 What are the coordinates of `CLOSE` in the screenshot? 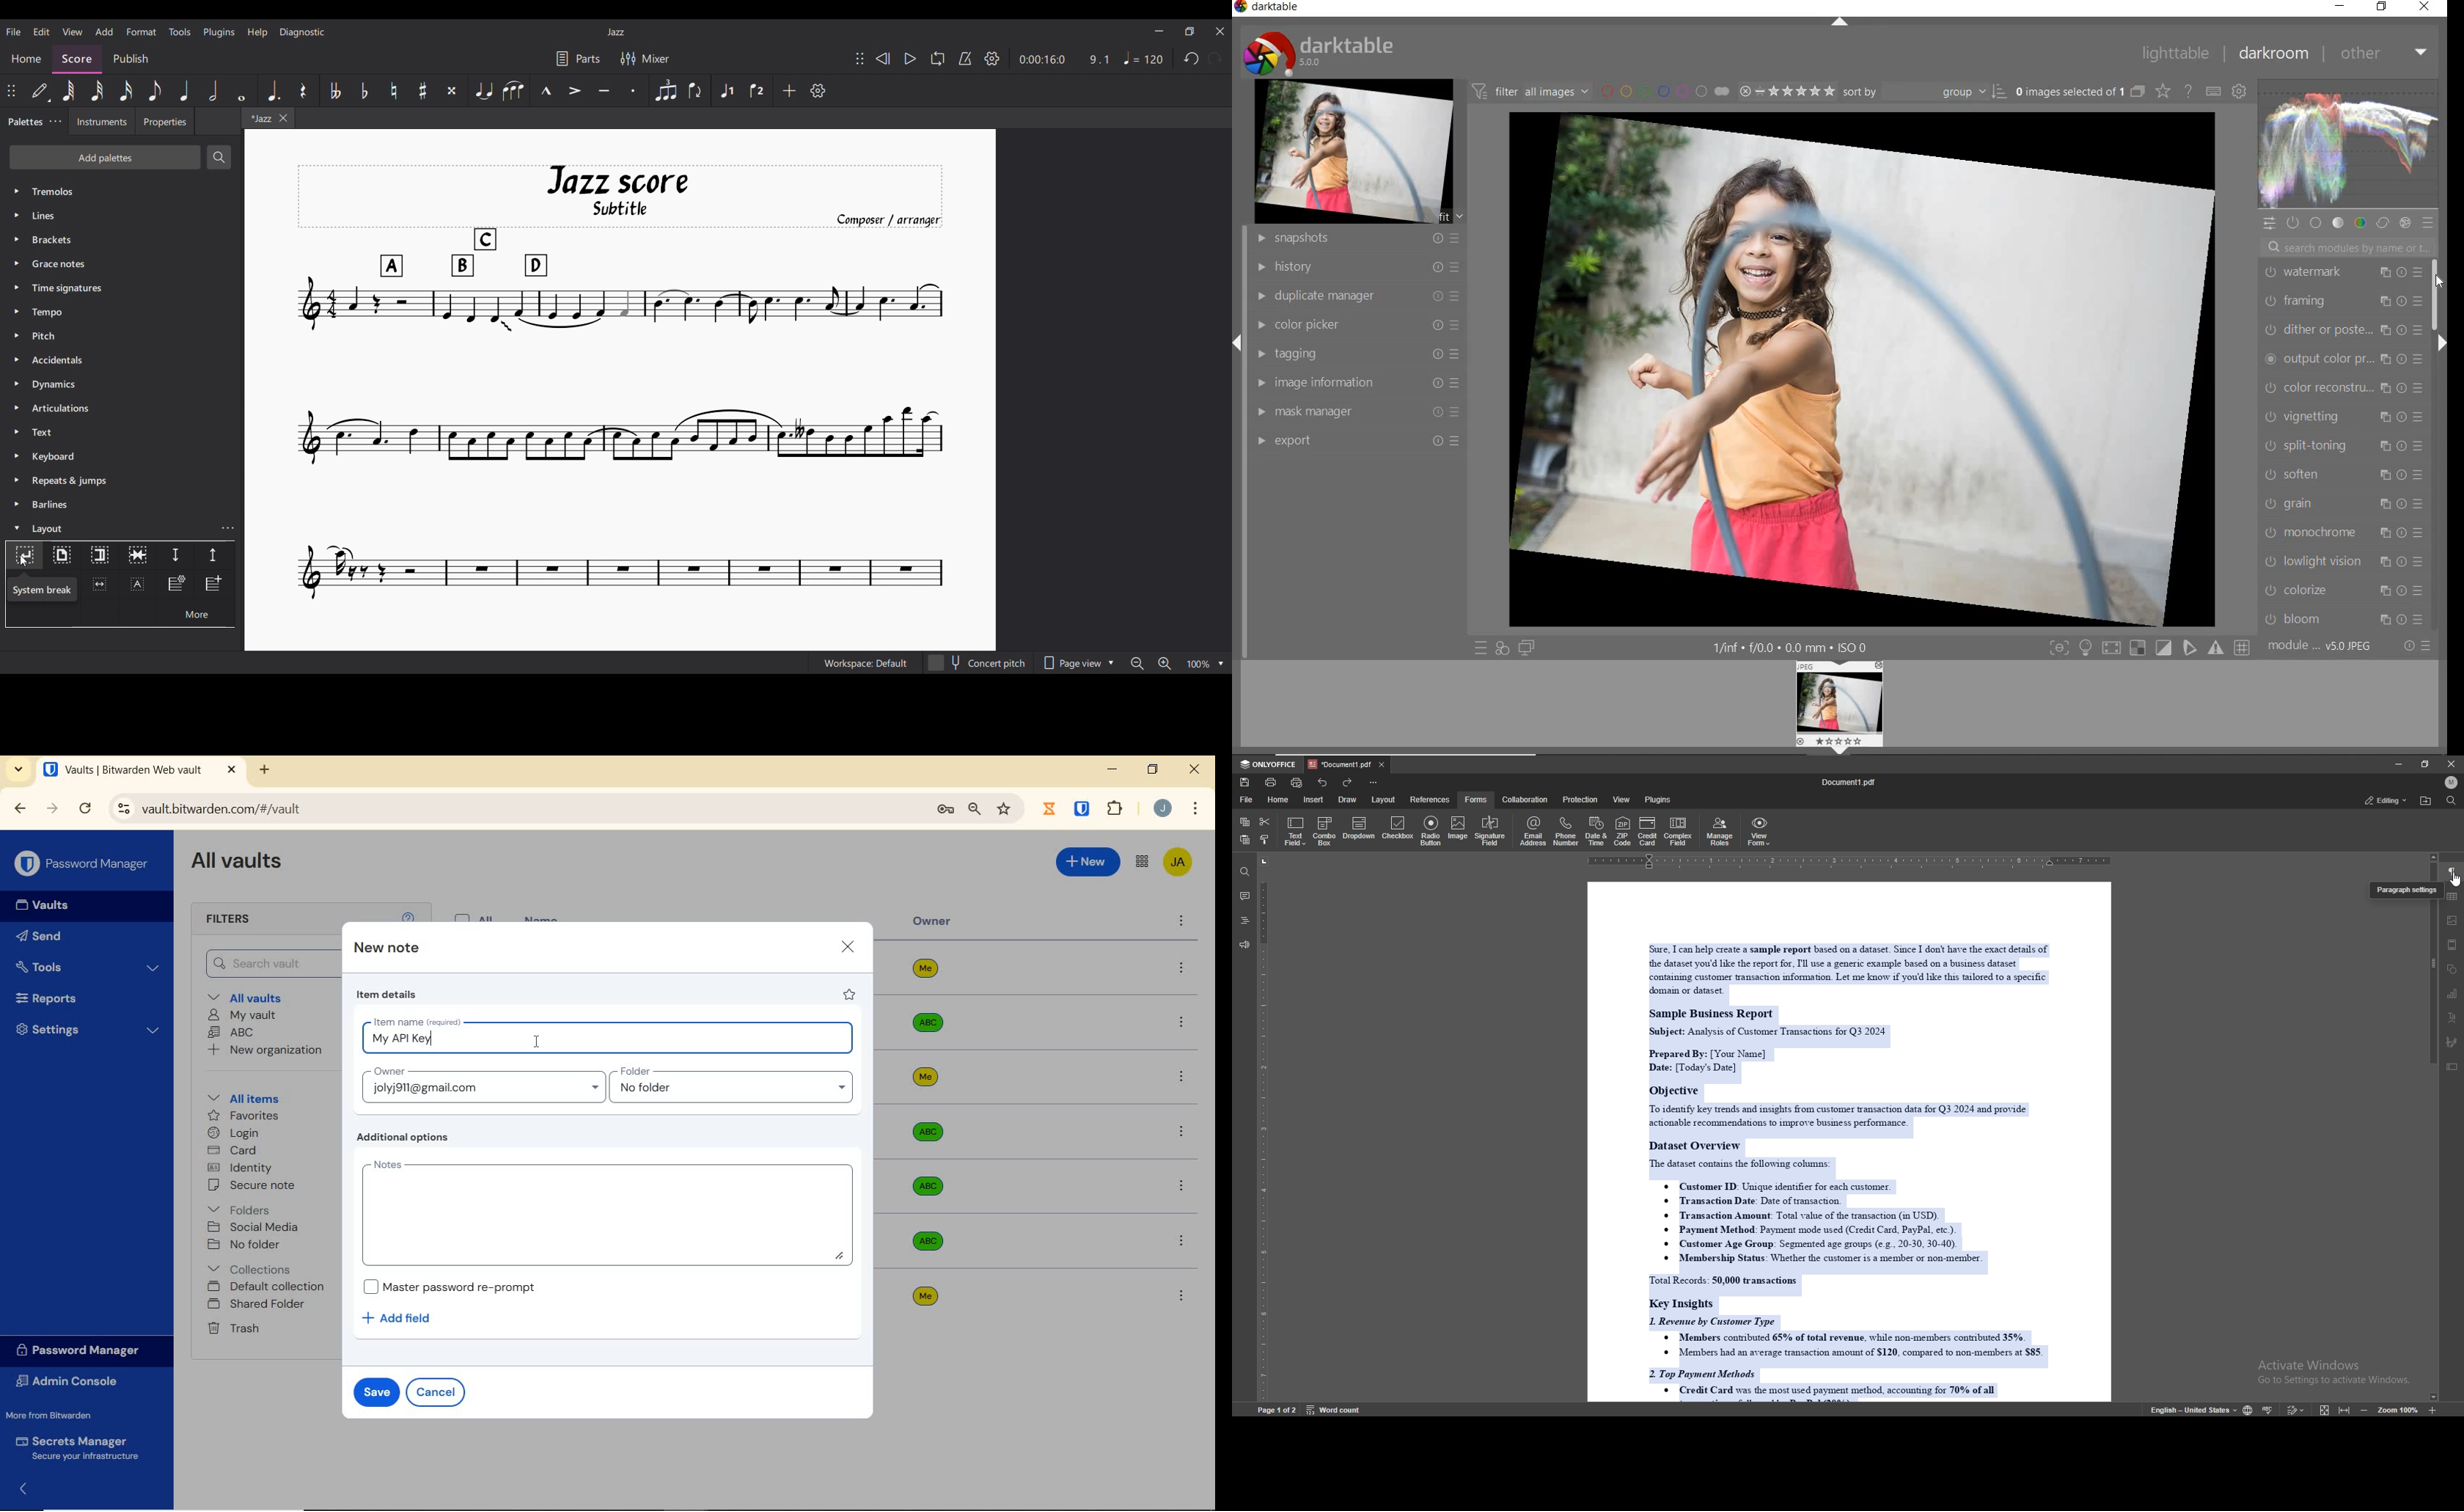 It's located at (1196, 773).